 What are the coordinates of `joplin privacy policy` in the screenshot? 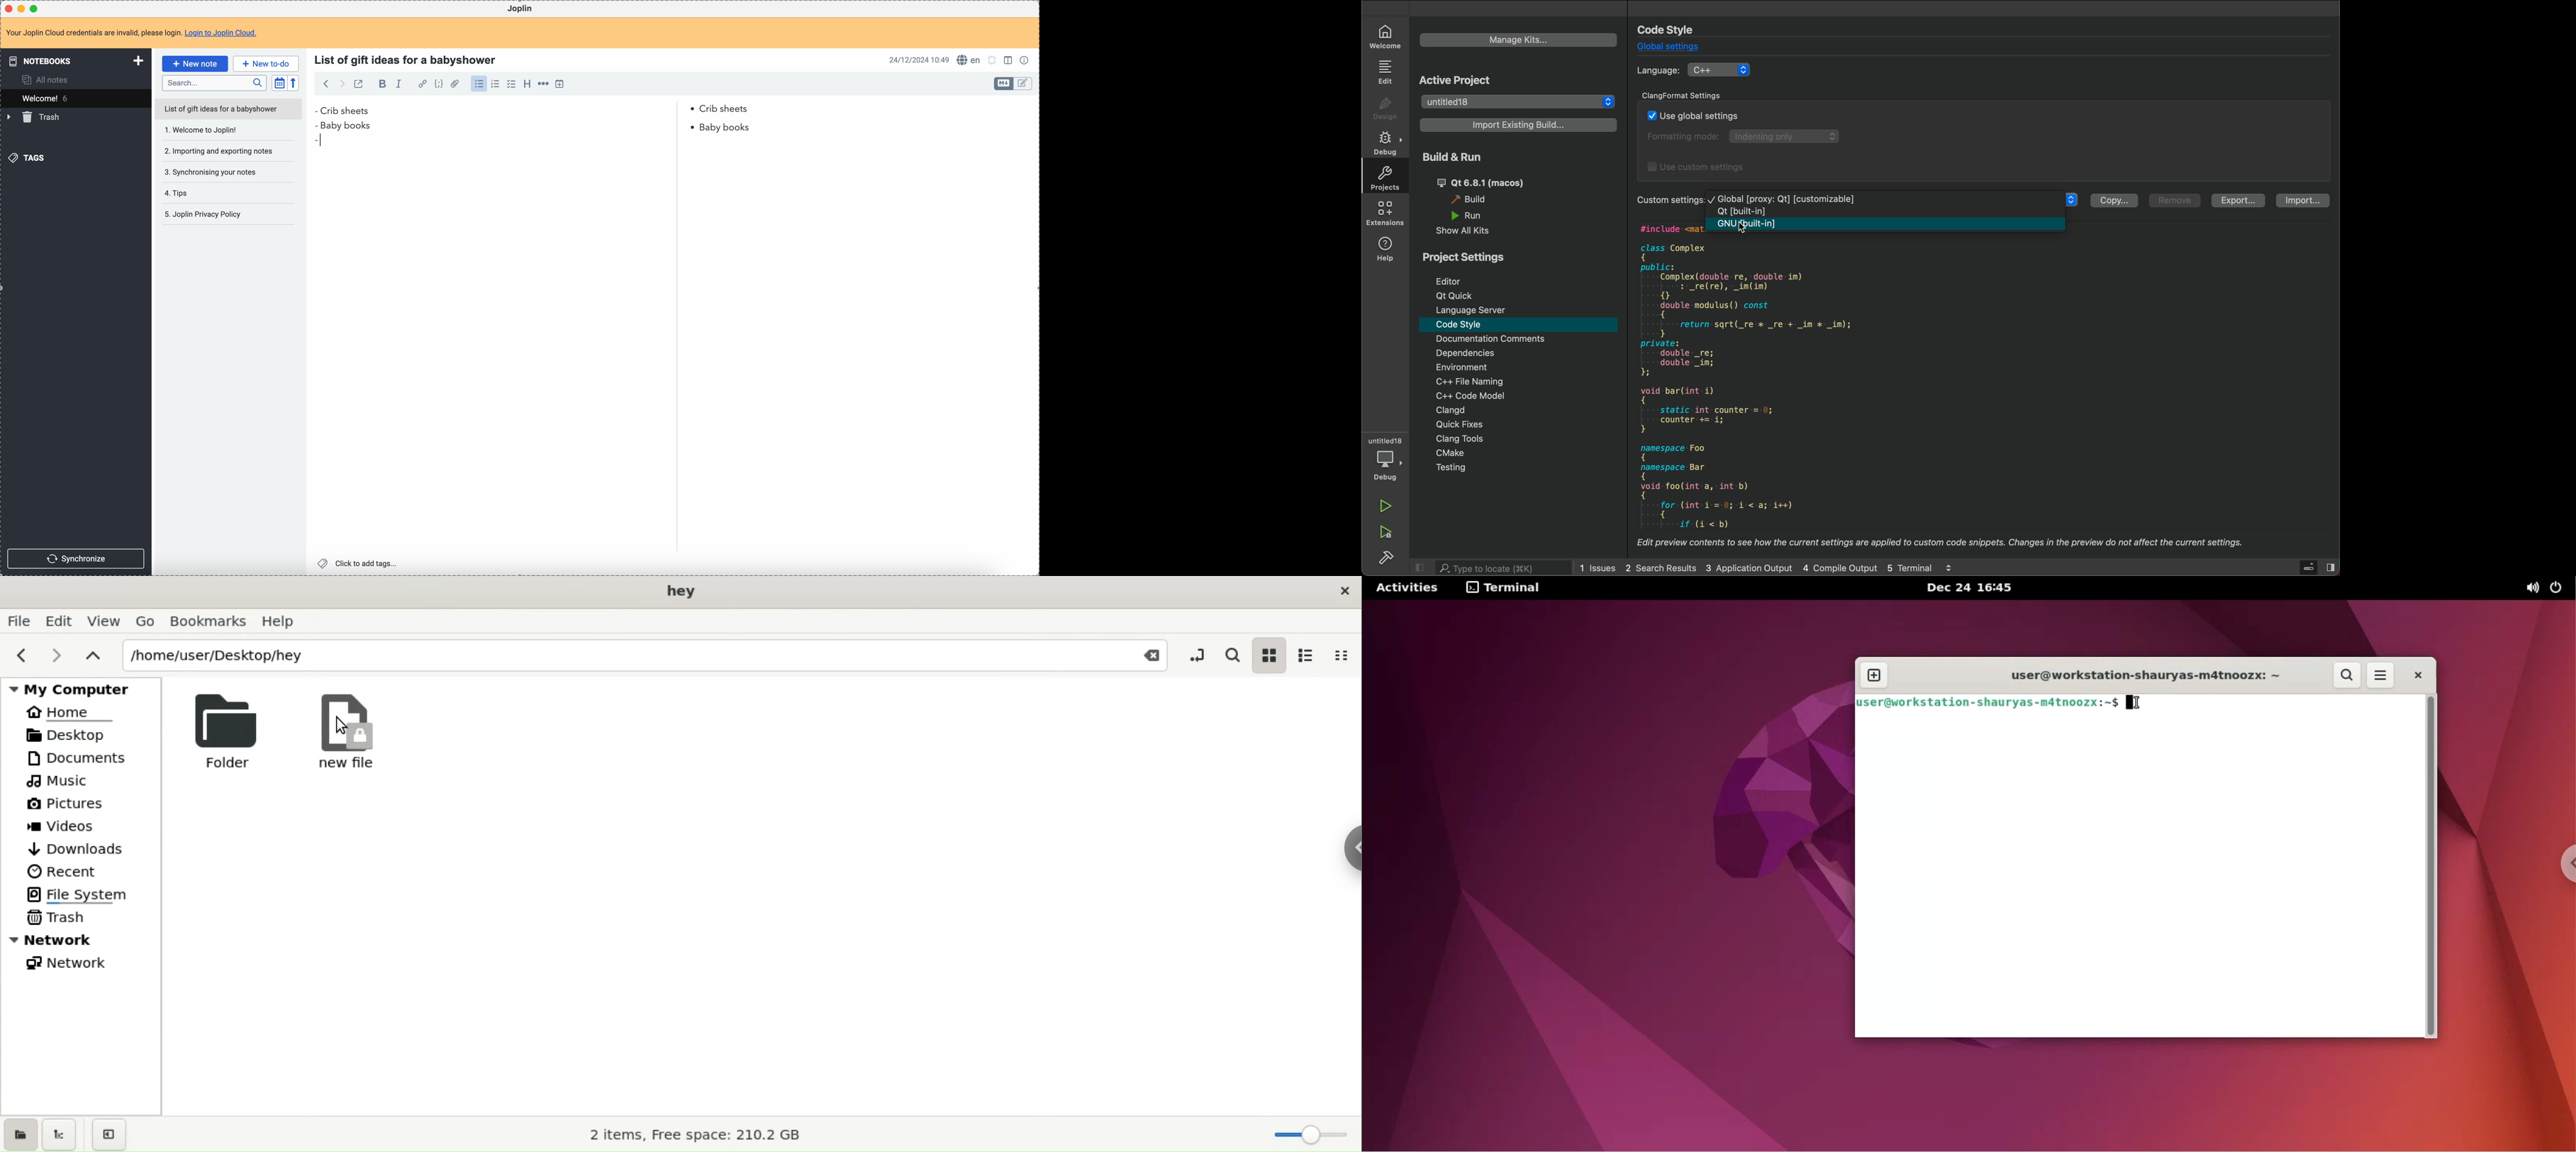 It's located at (206, 216).